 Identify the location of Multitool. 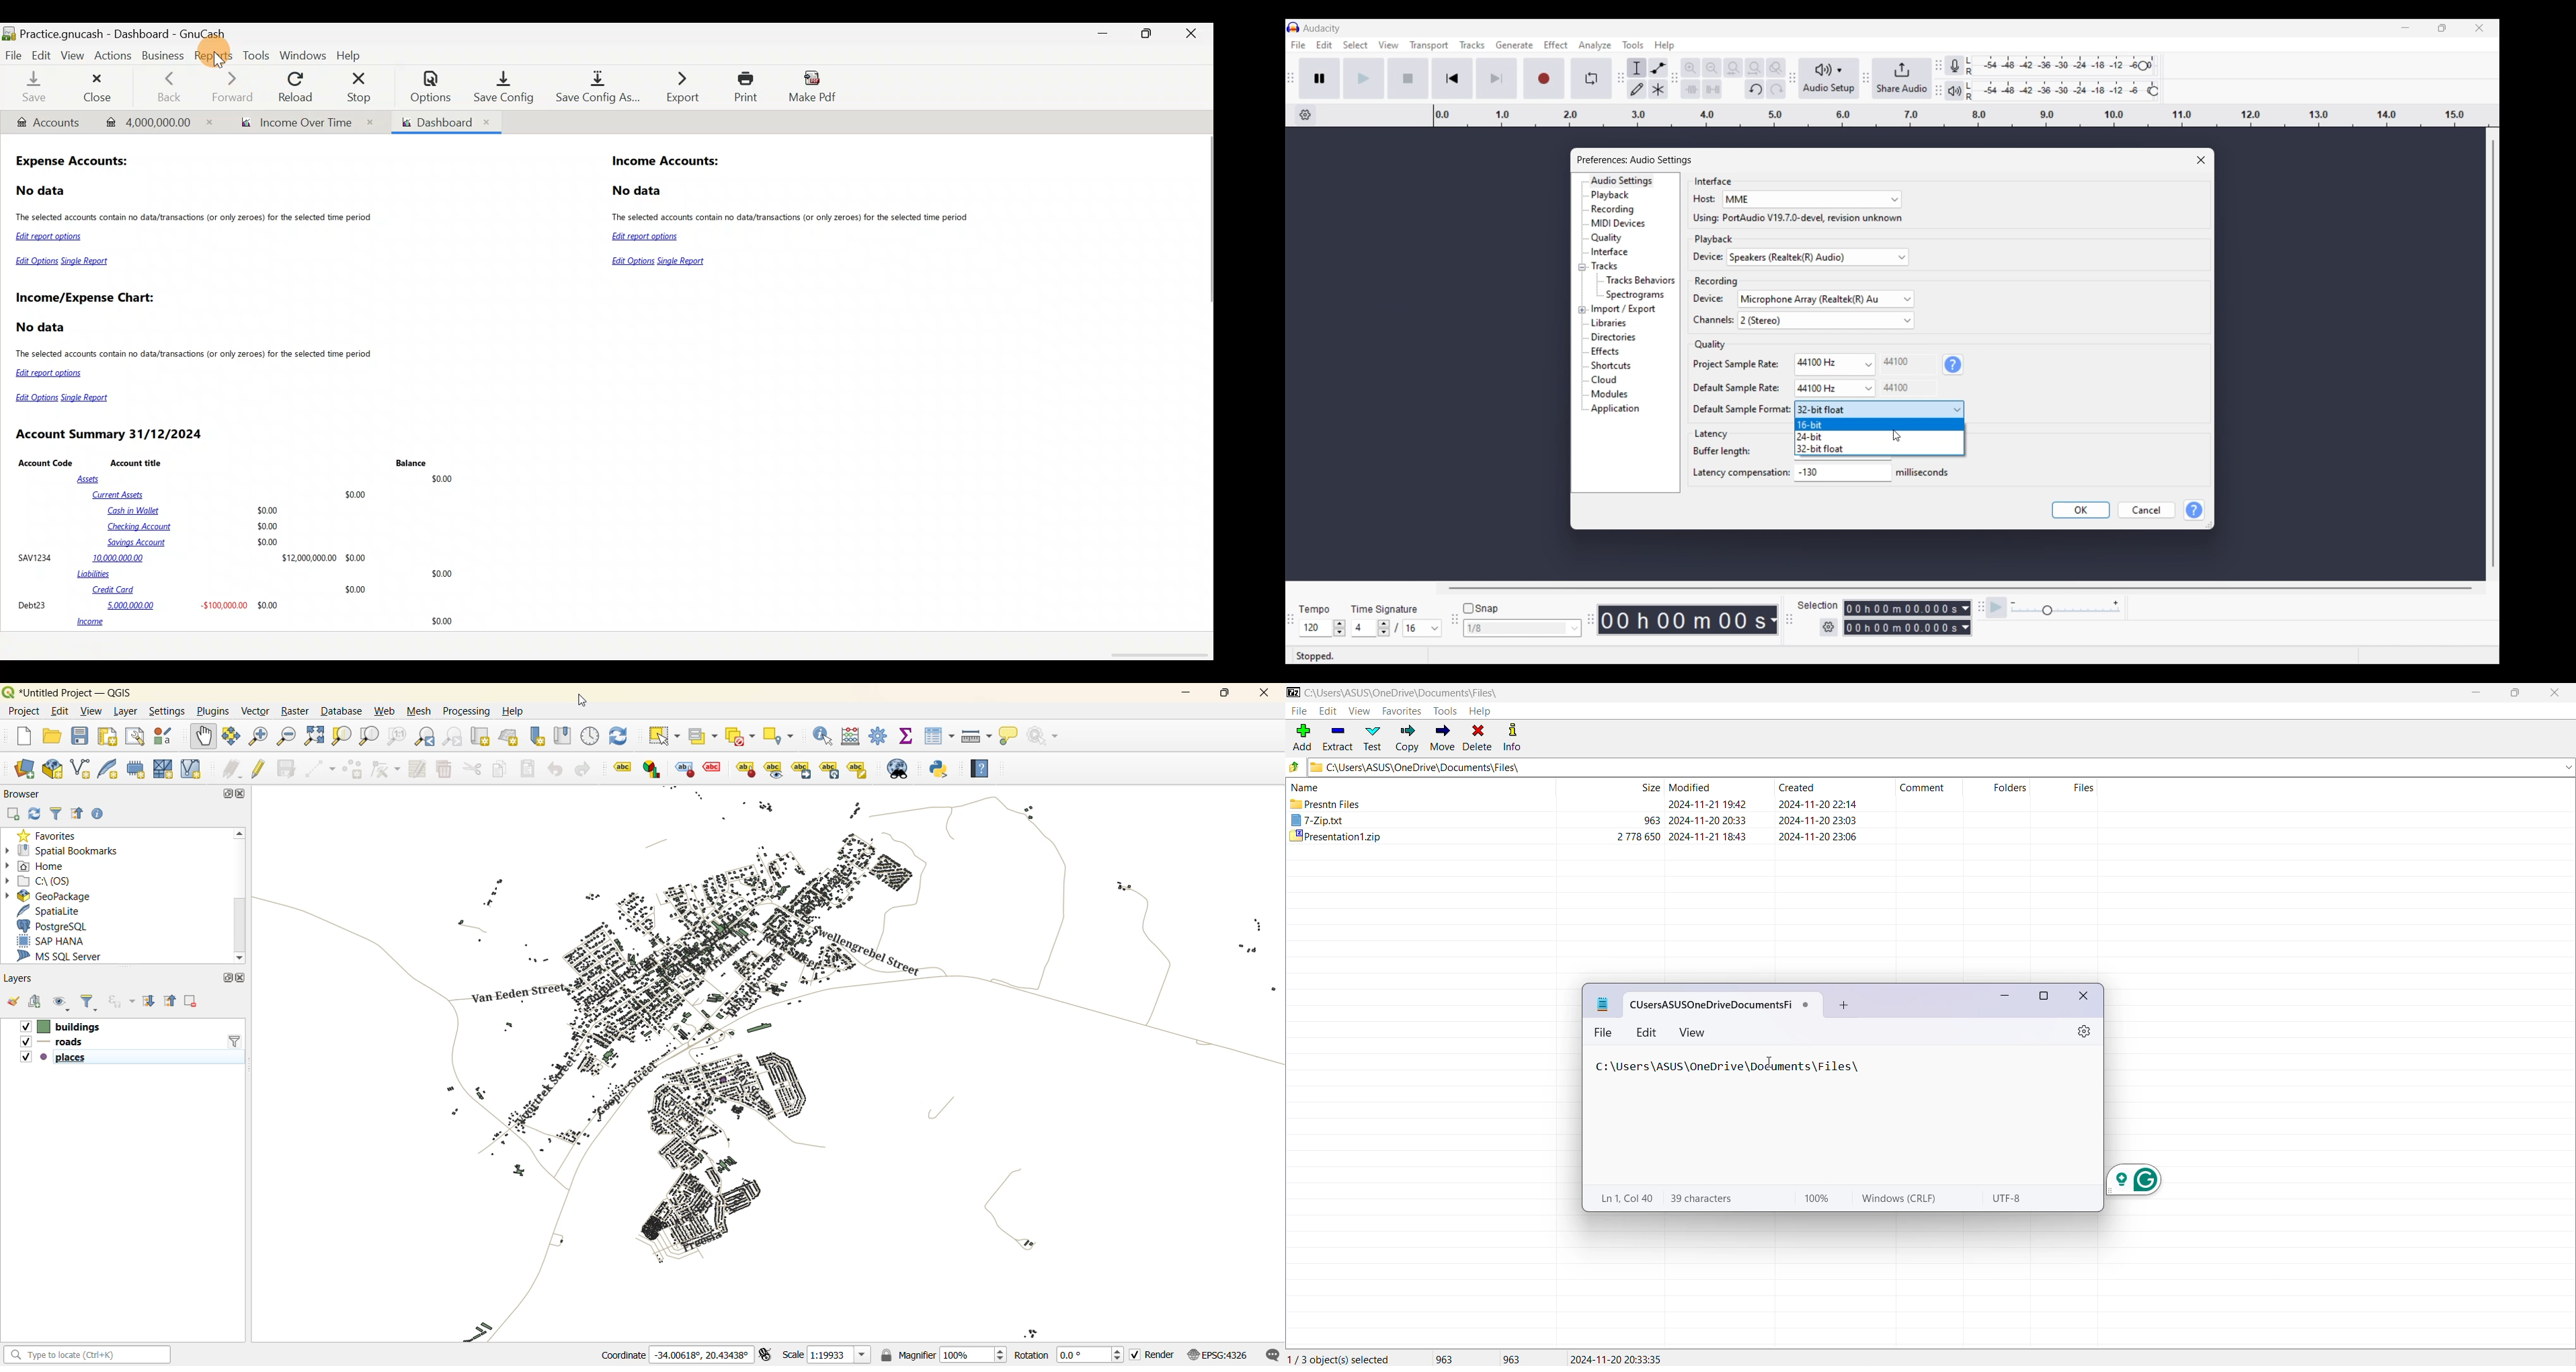
(1658, 90).